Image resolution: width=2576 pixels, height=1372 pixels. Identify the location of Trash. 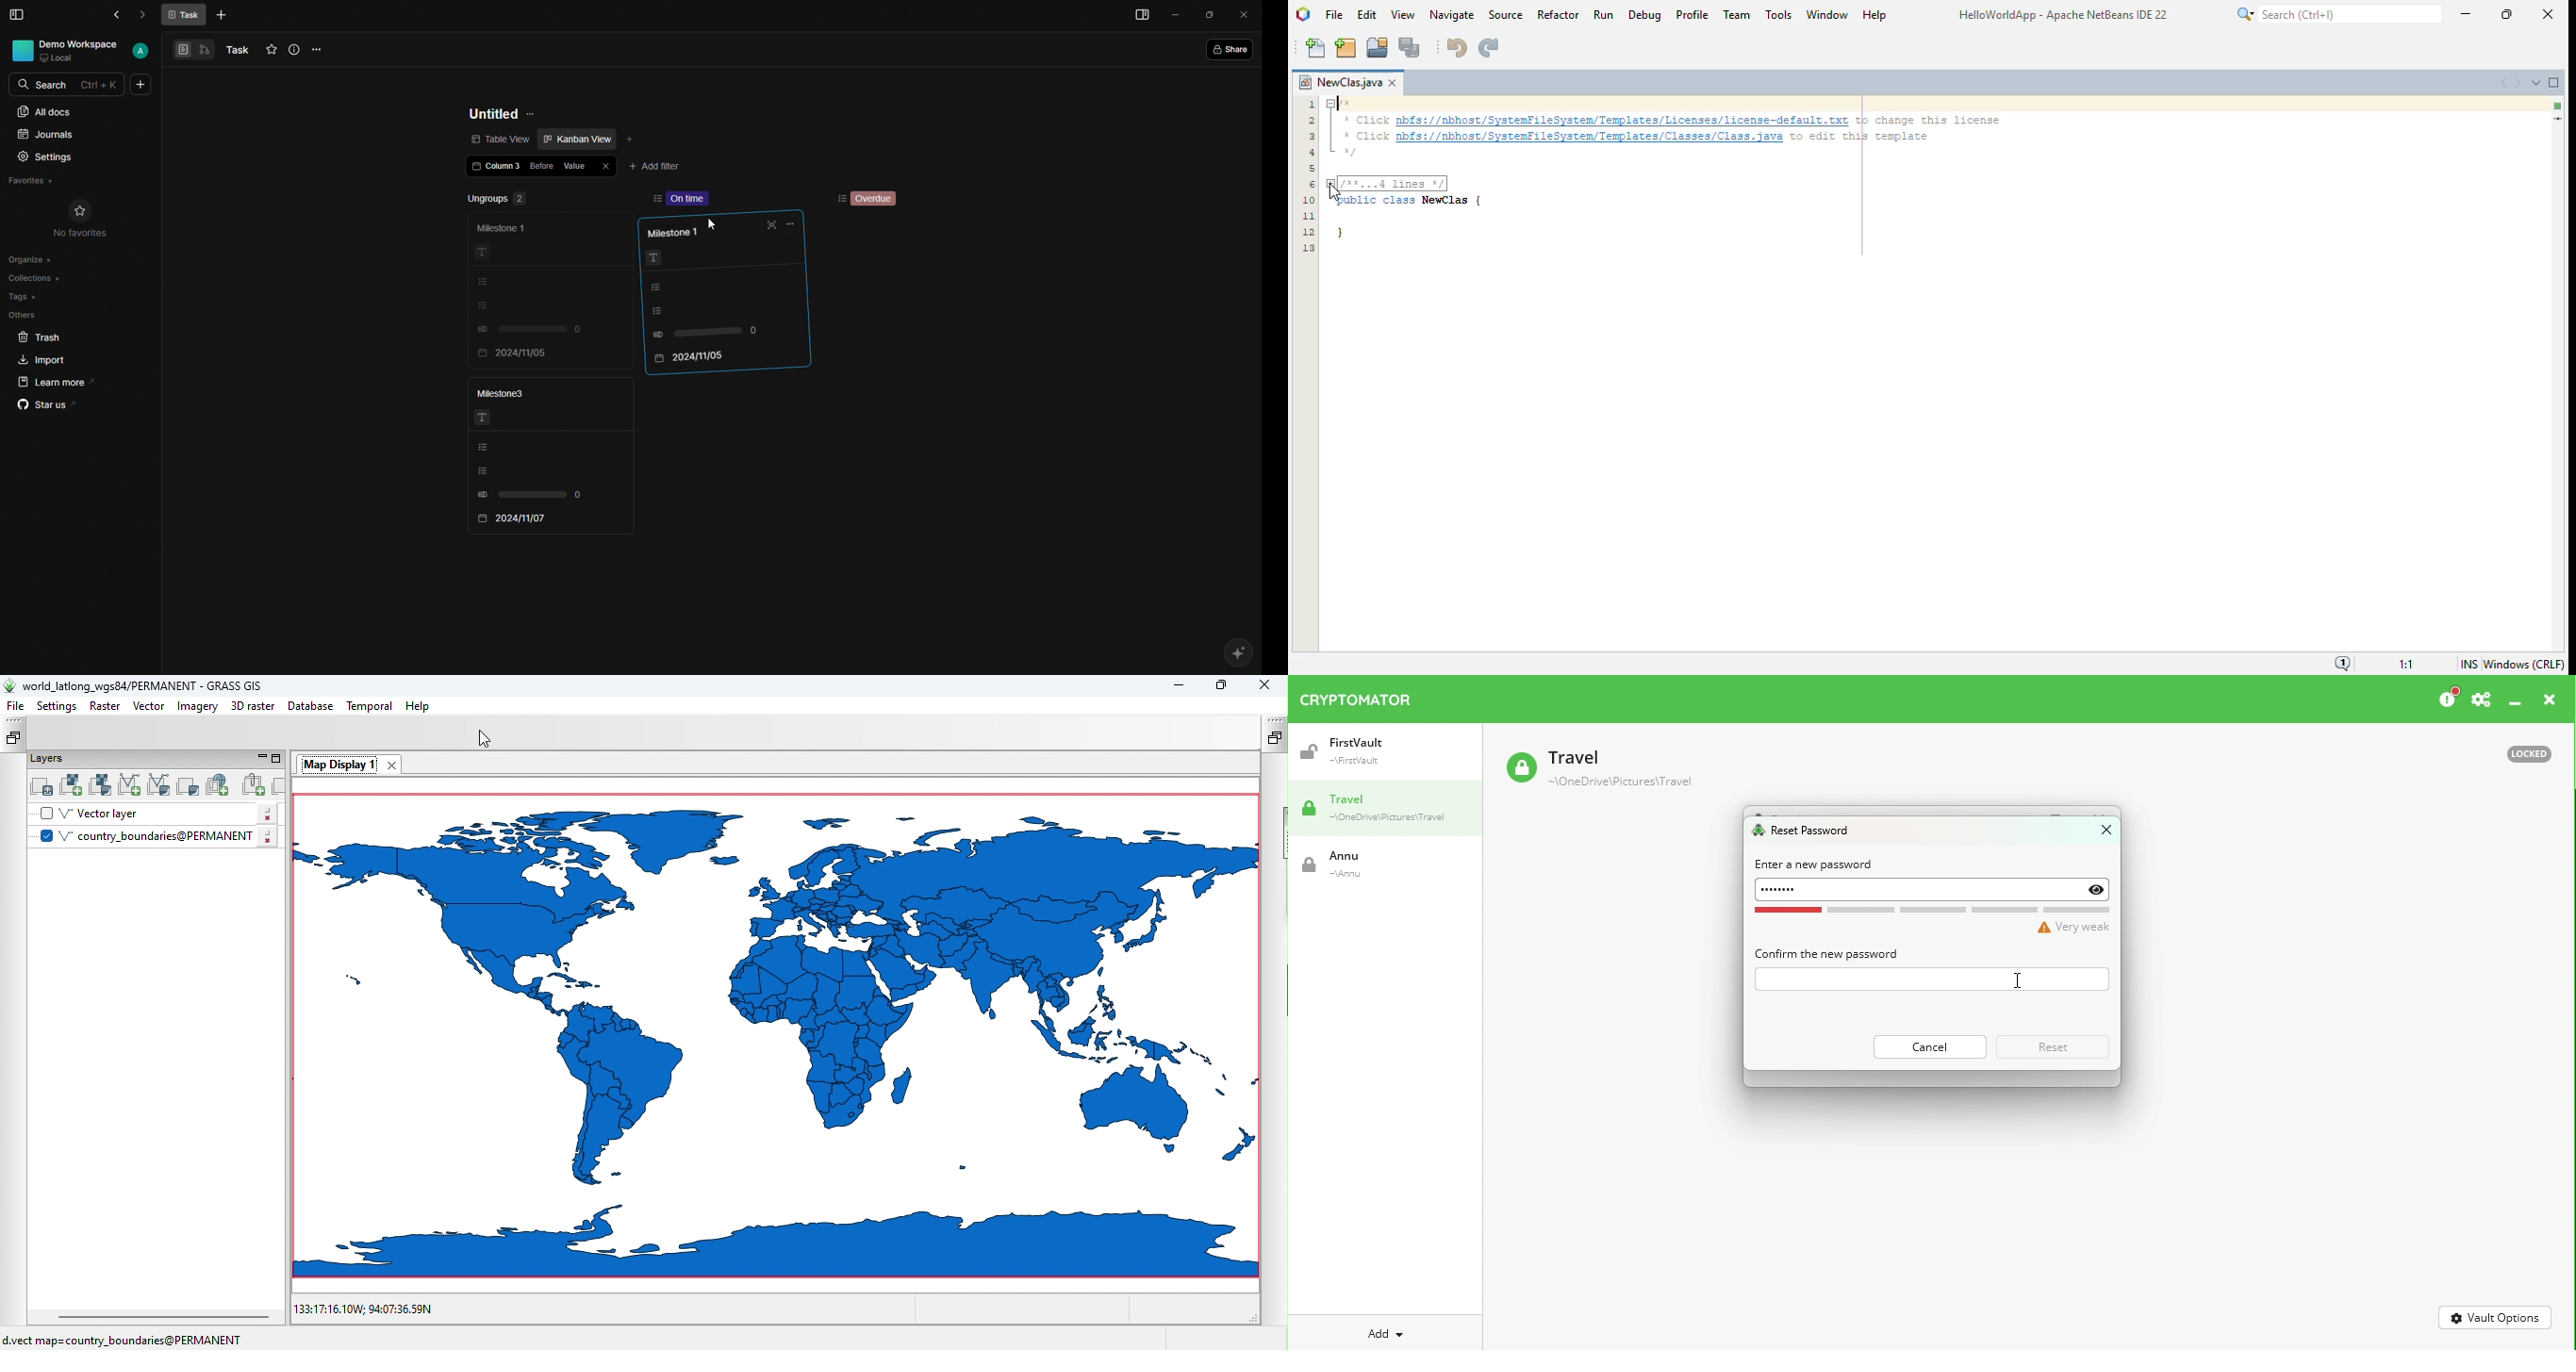
(40, 336).